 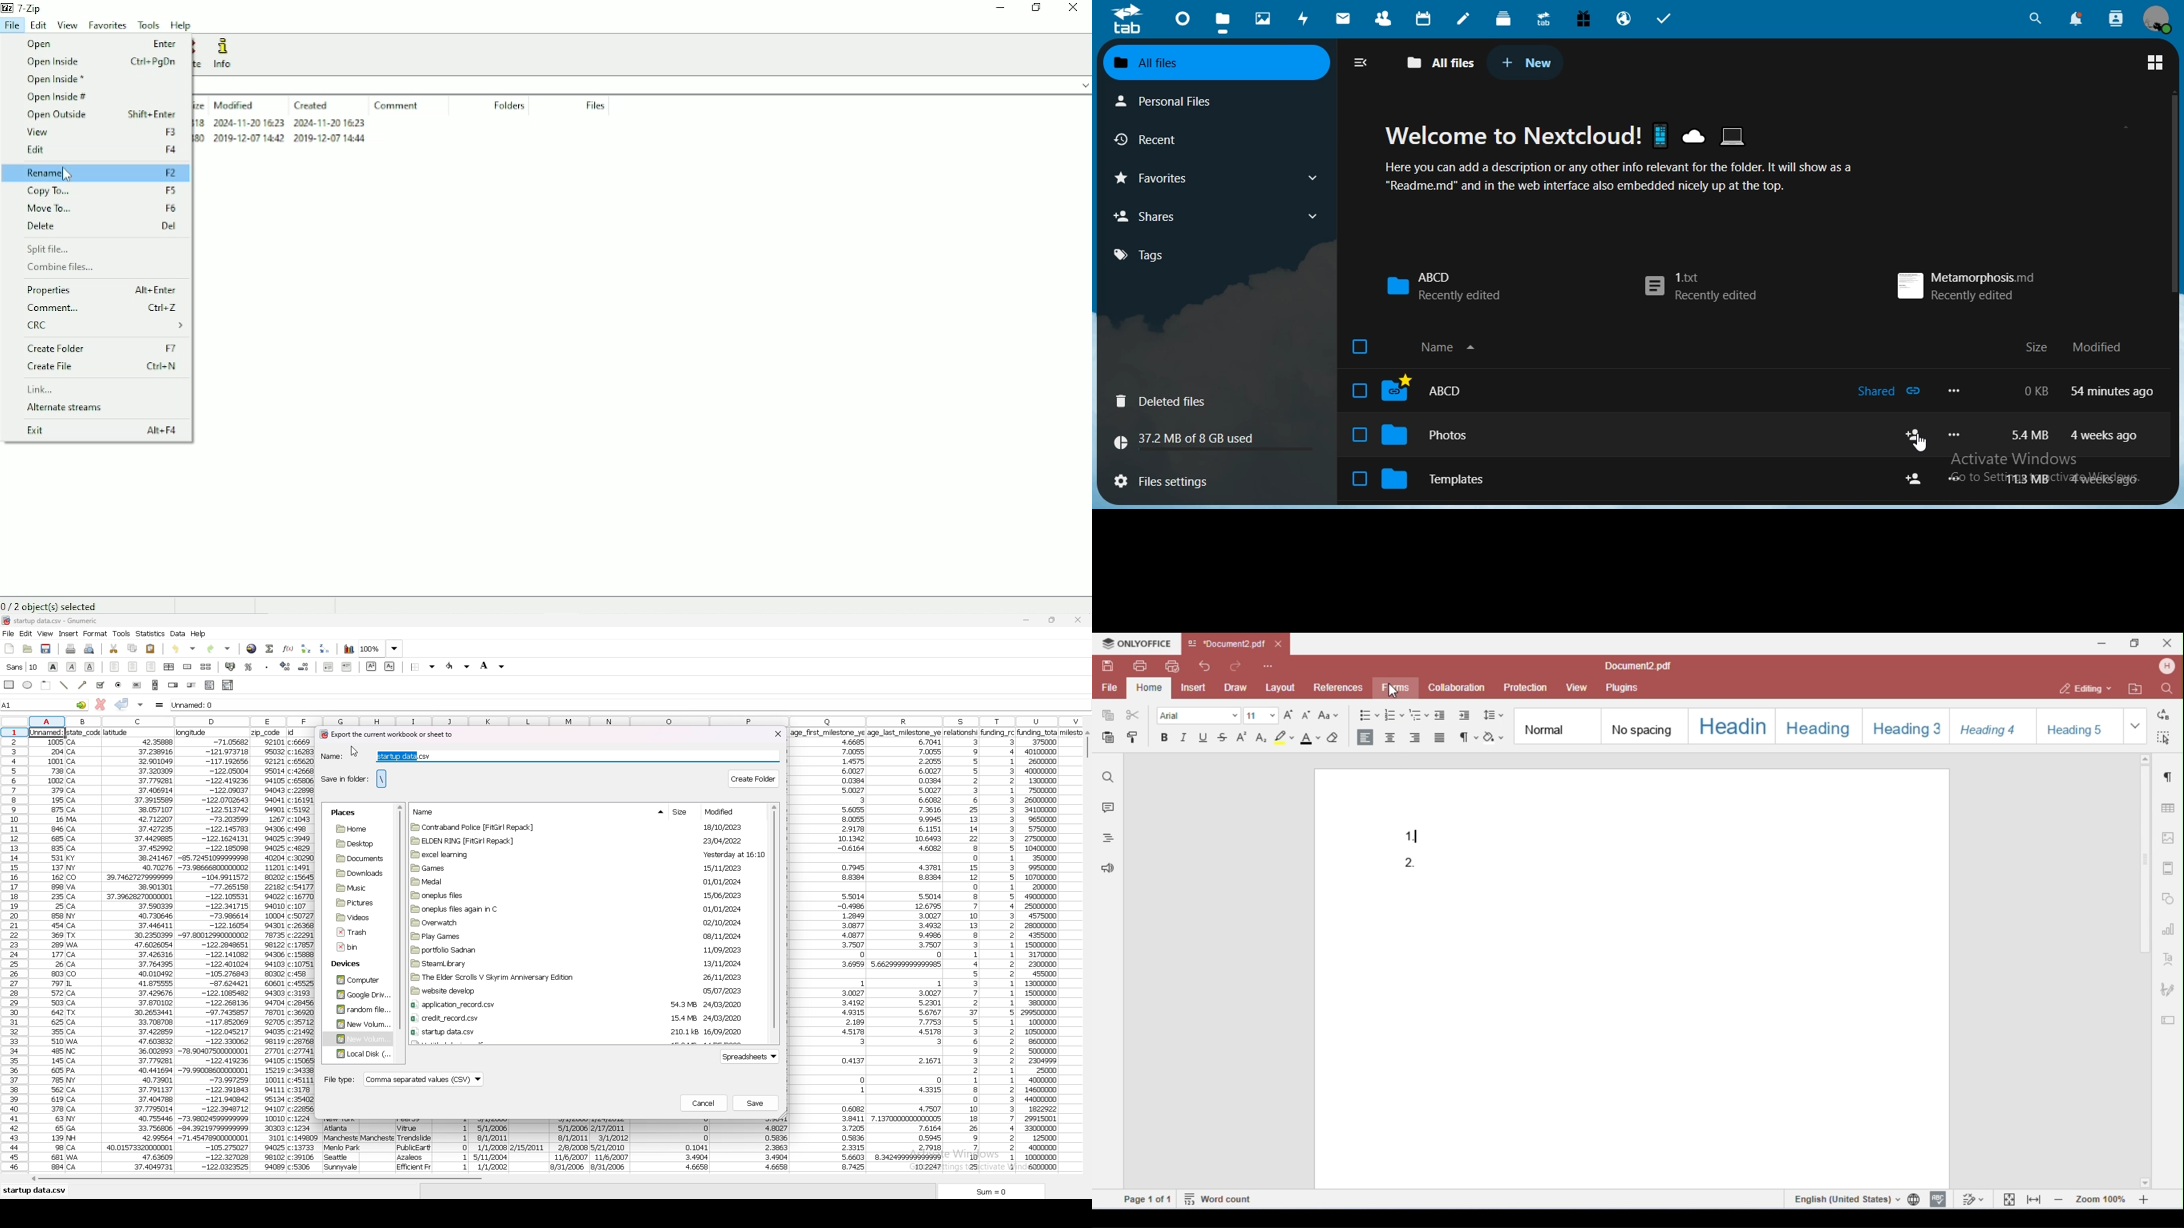 What do you see at coordinates (1388, 20) in the screenshot?
I see `contacts` at bounding box center [1388, 20].